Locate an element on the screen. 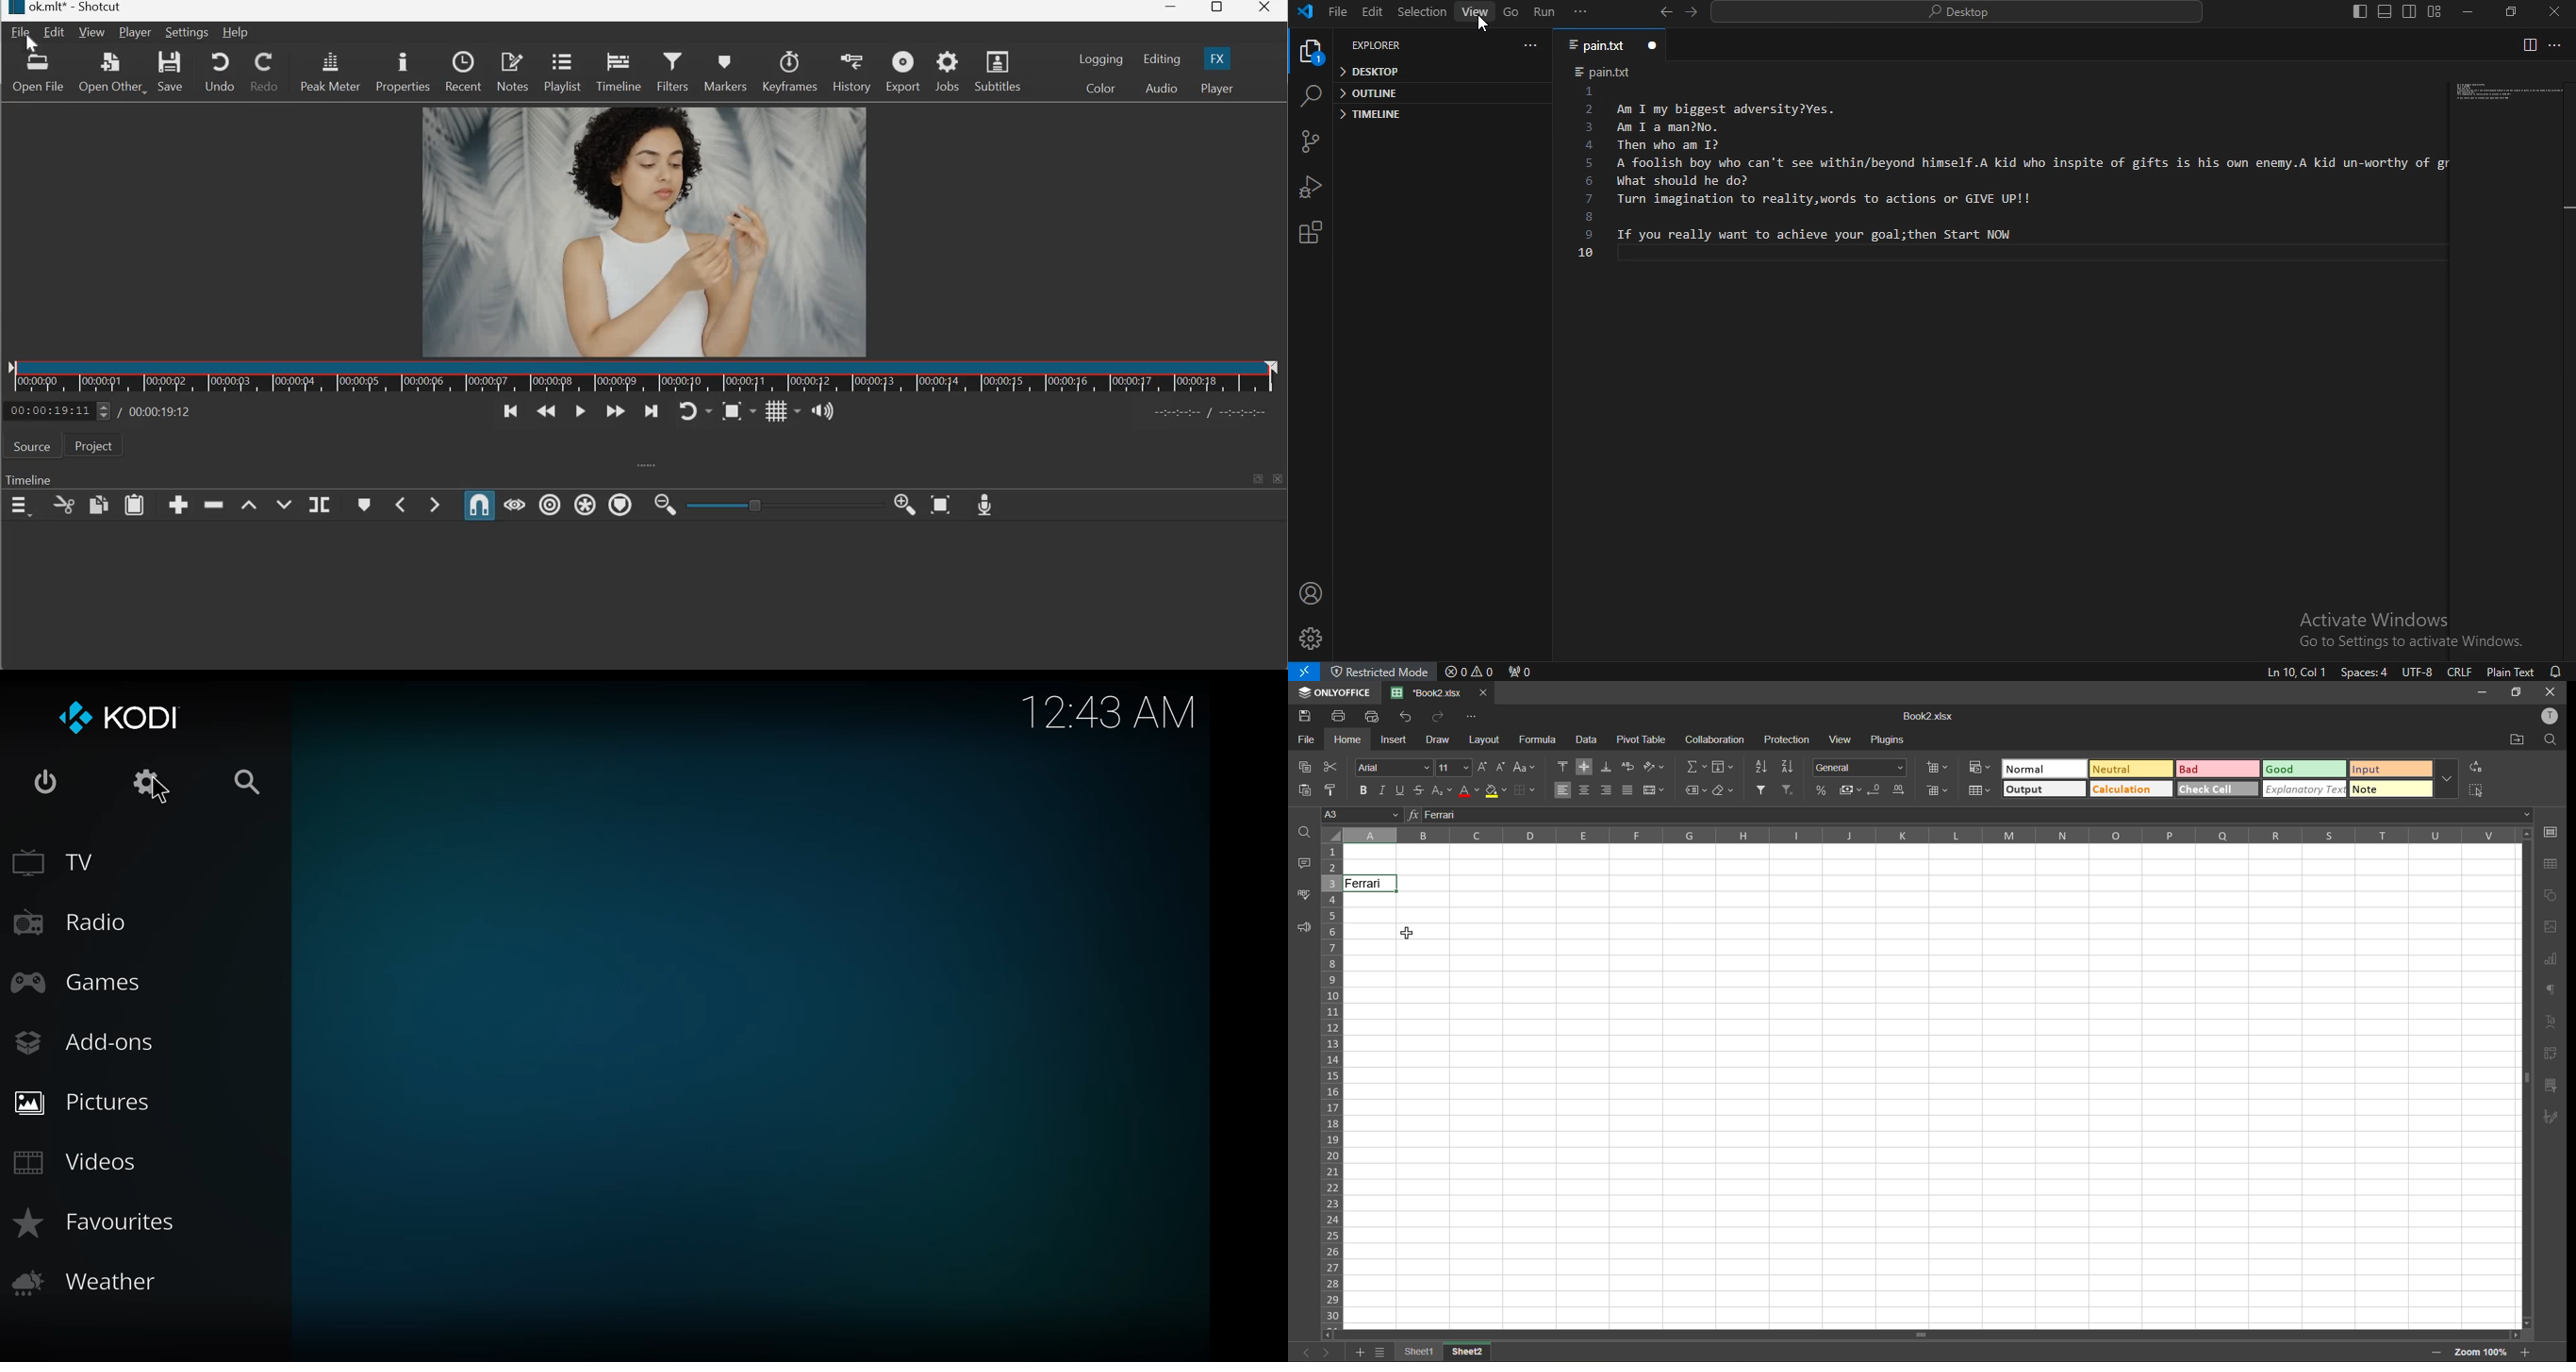 Image resolution: width=2576 pixels, height=1372 pixels. no notifications is located at coordinates (2557, 672).